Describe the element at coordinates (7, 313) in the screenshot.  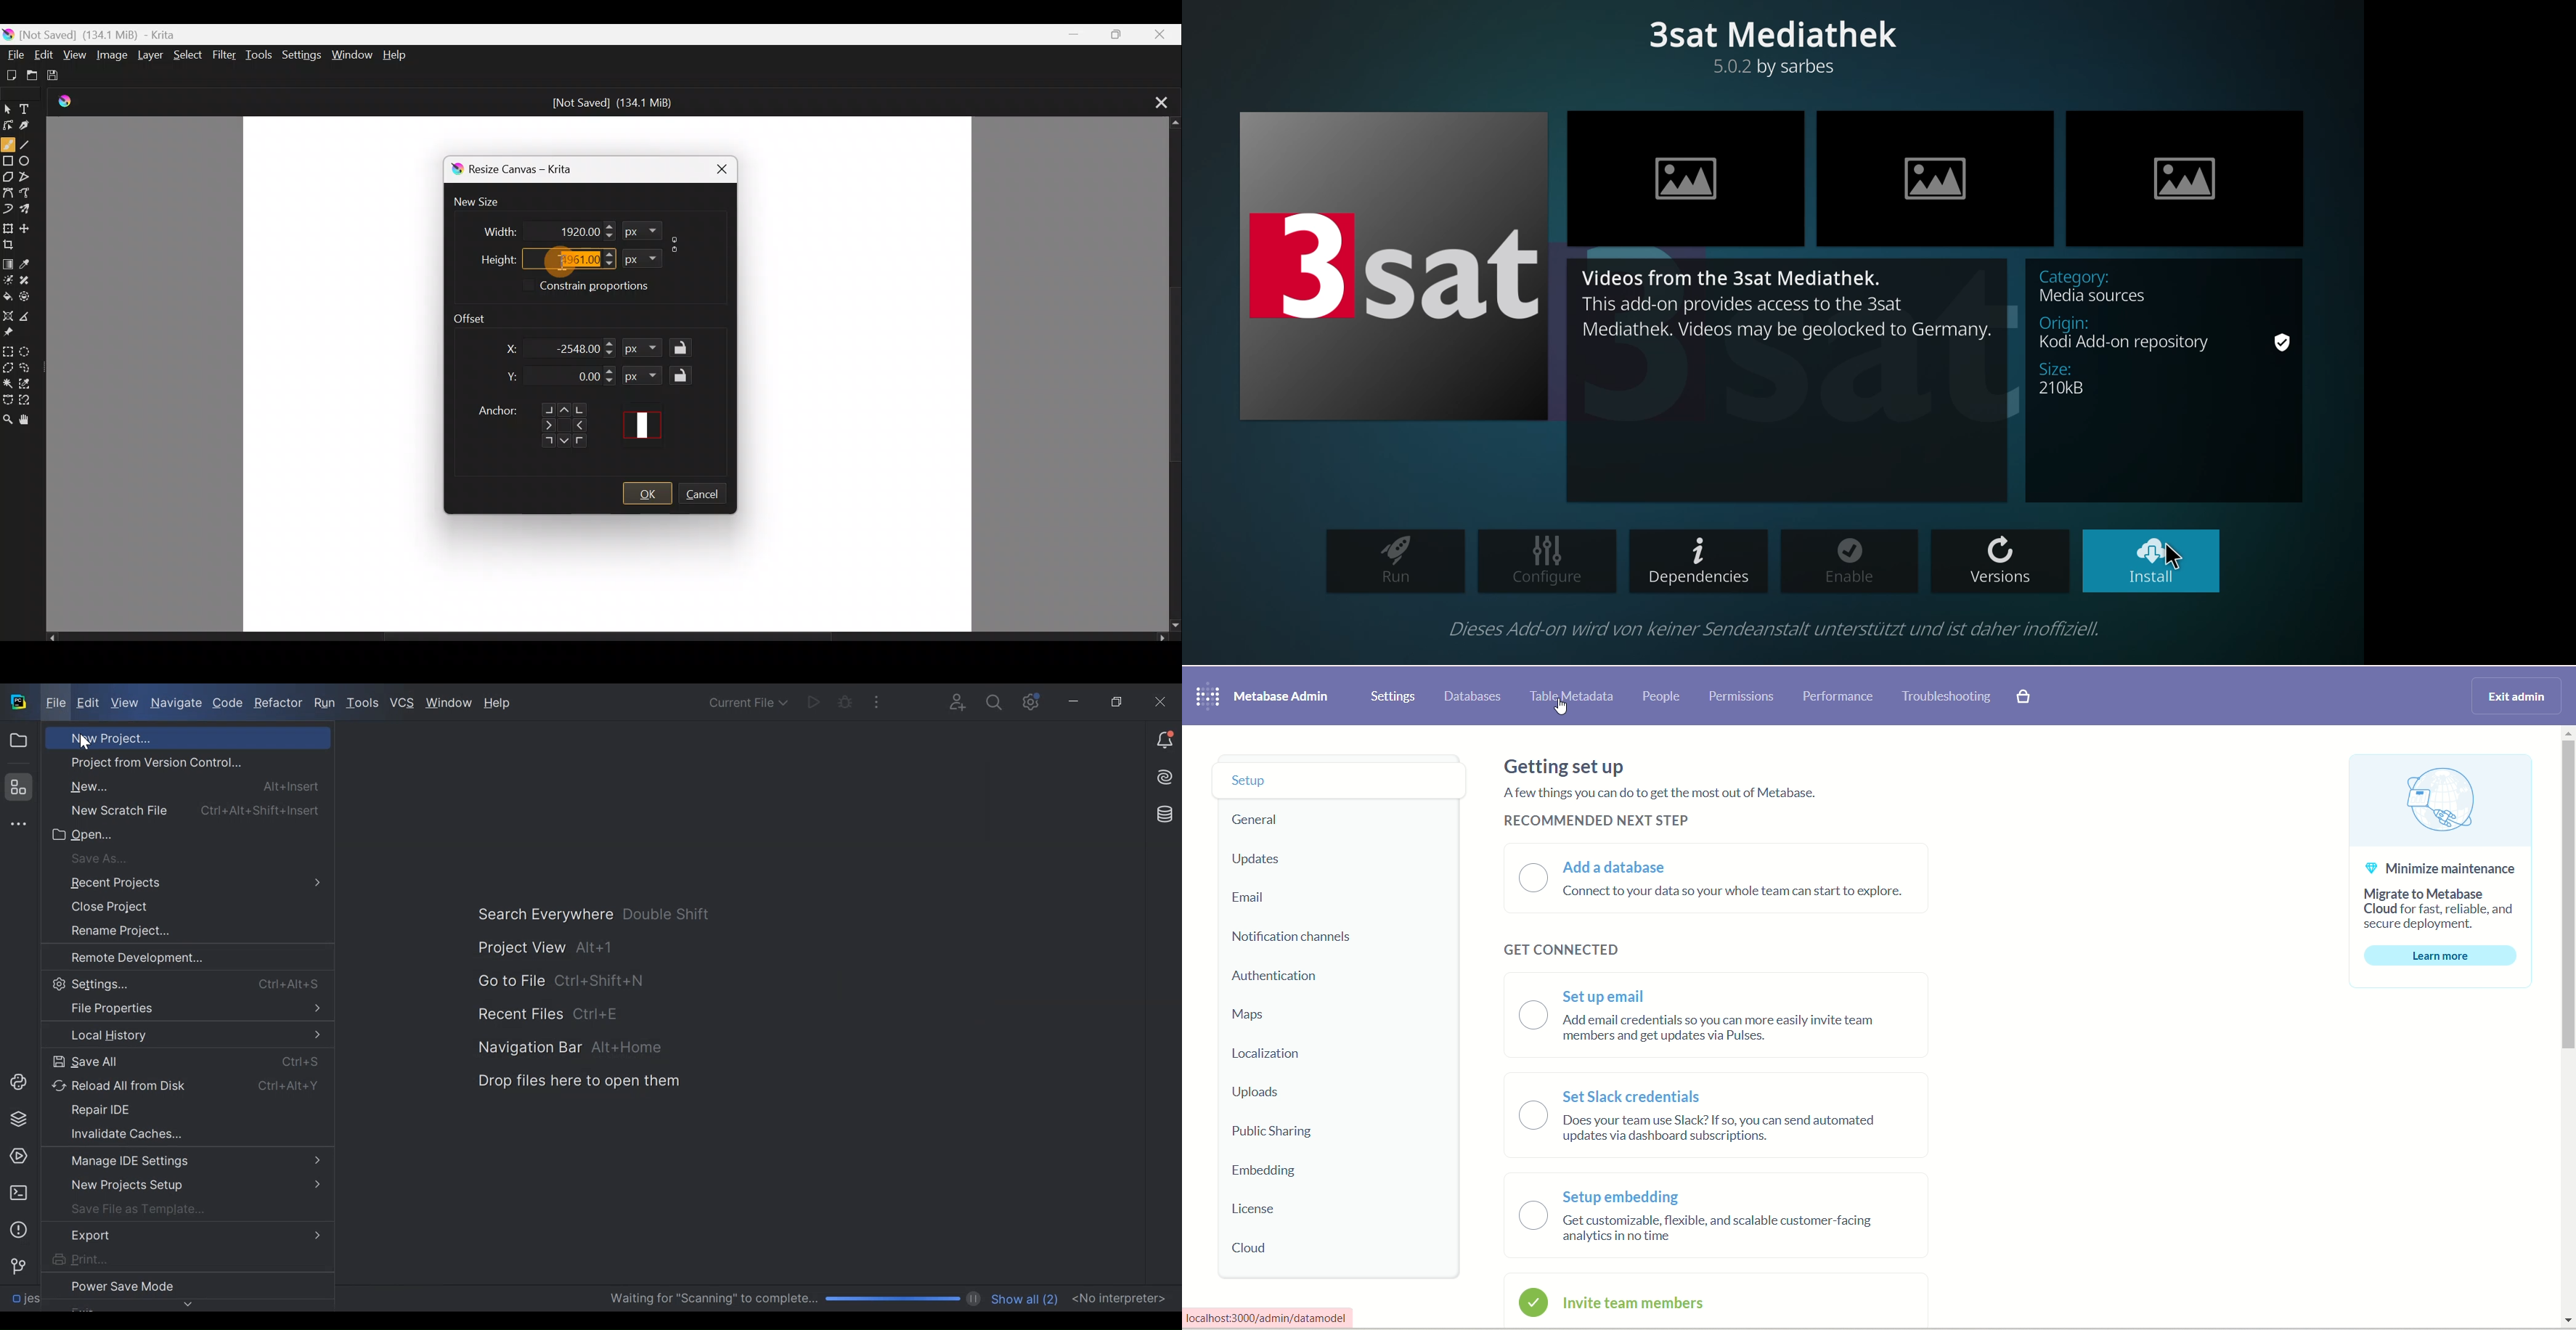
I see `Assistant tool` at that location.